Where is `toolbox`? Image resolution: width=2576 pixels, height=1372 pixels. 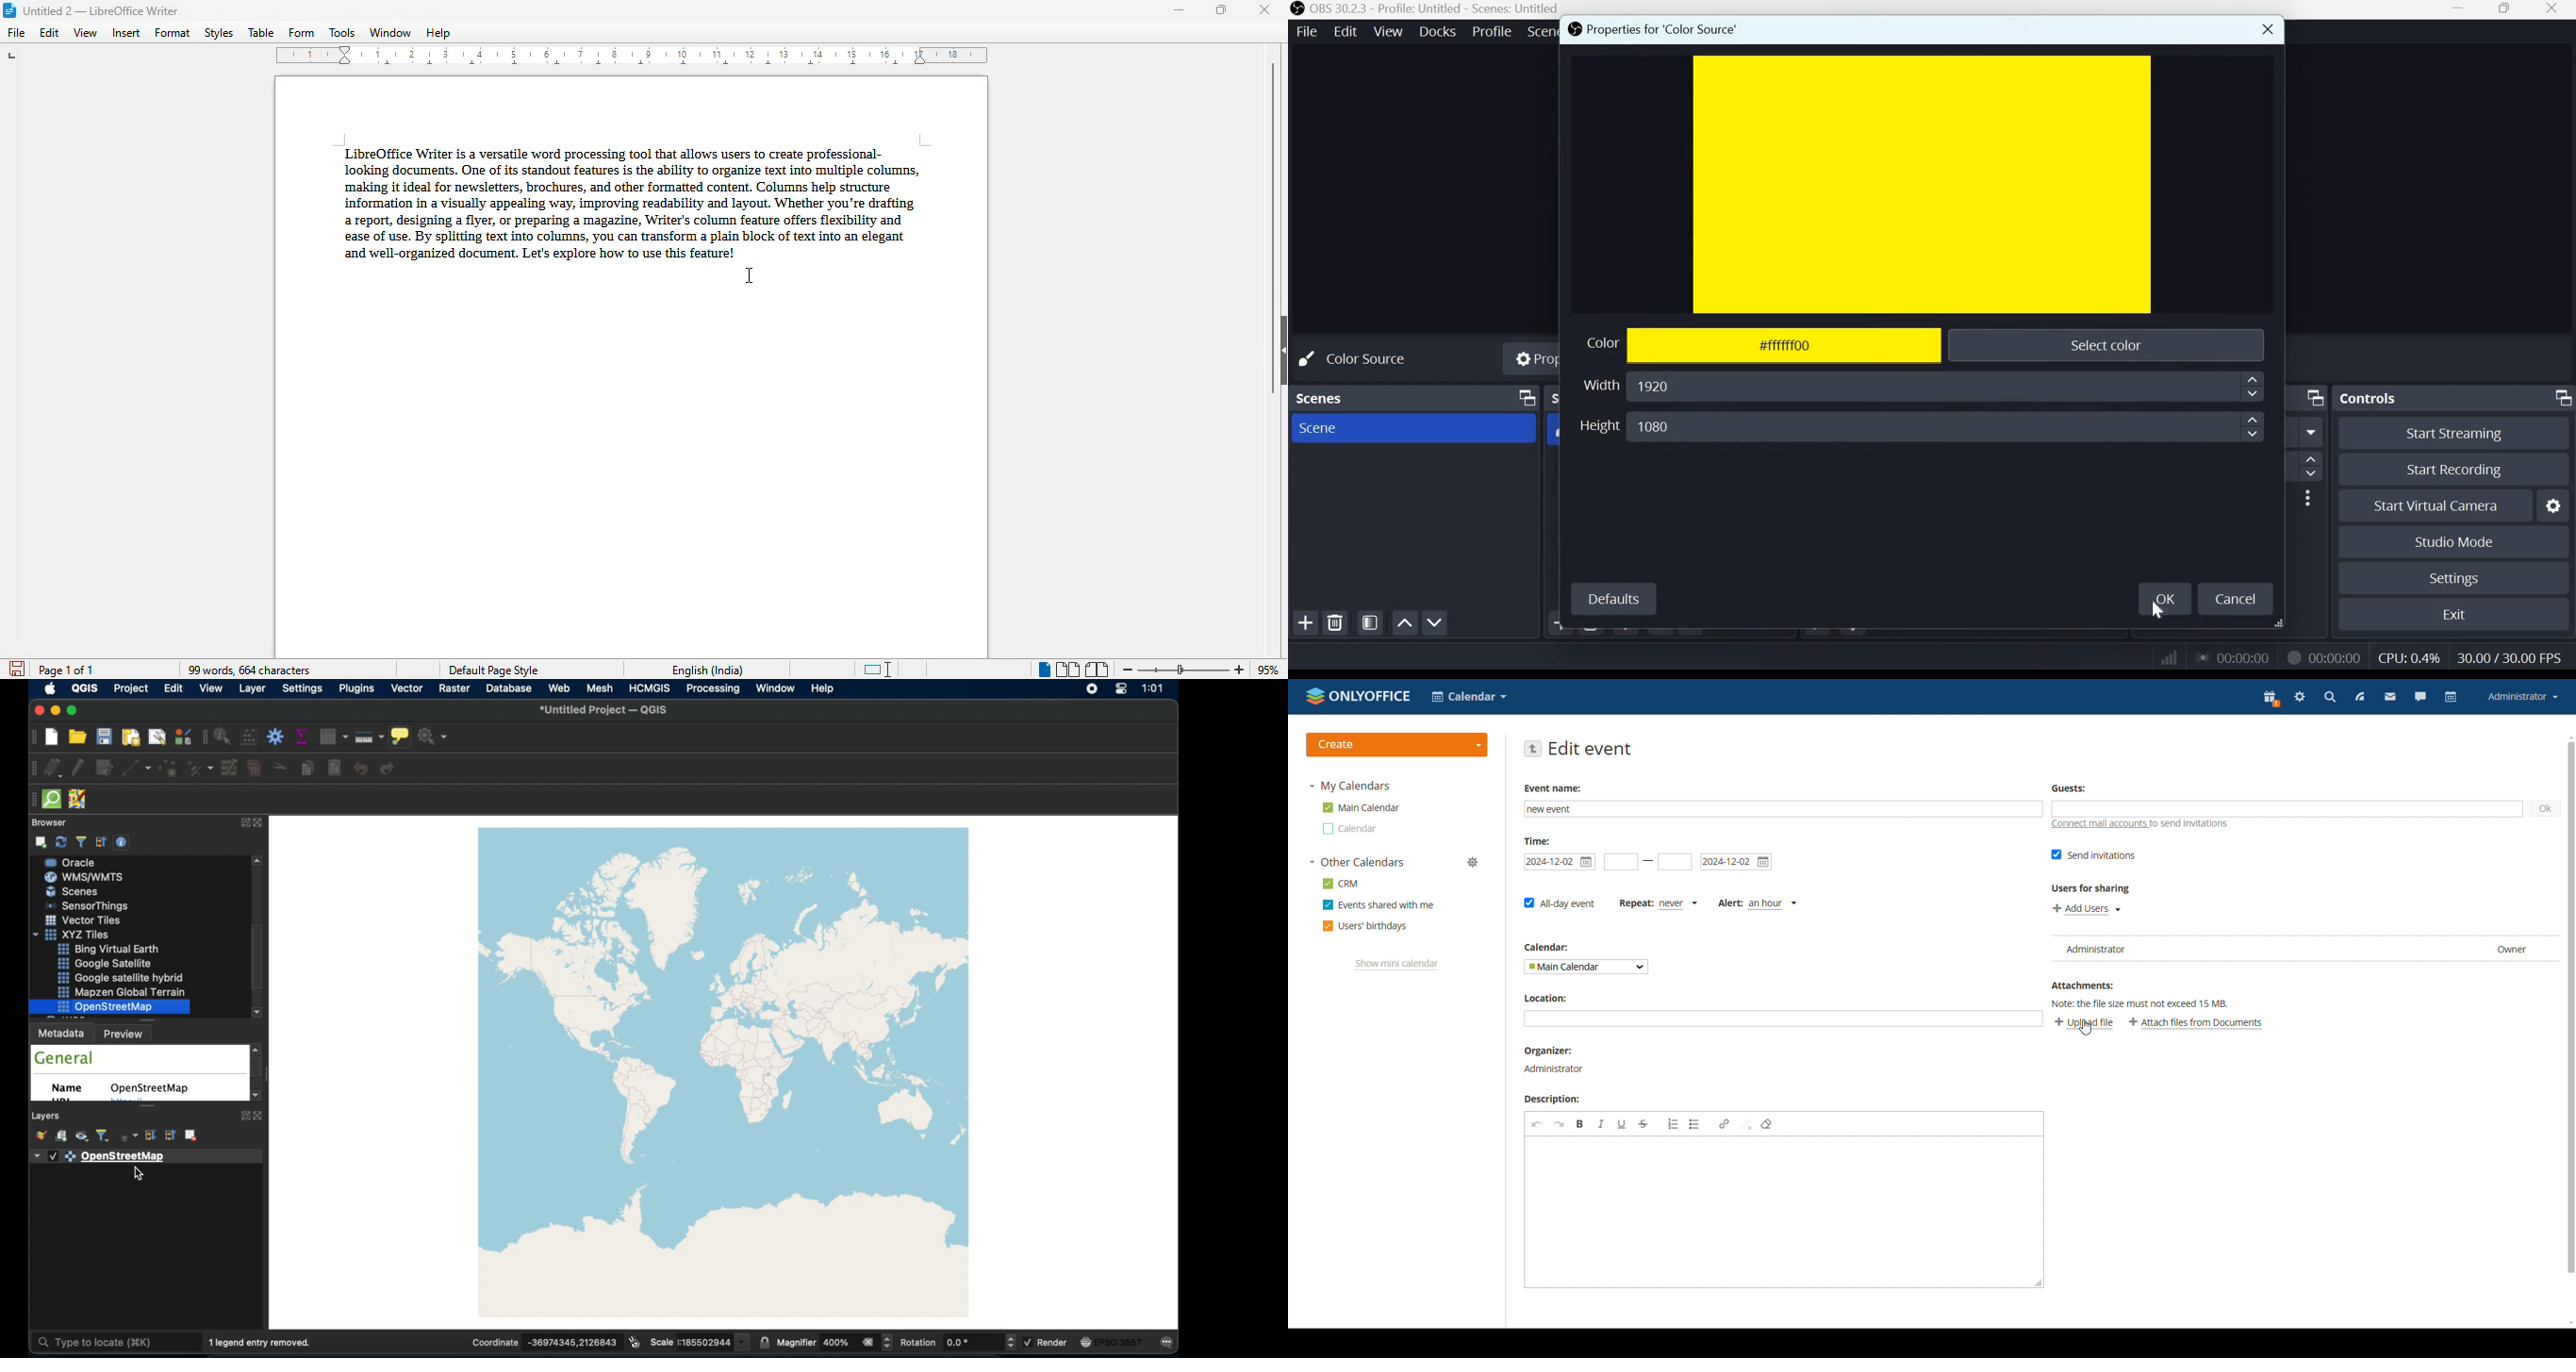
toolbox is located at coordinates (275, 736).